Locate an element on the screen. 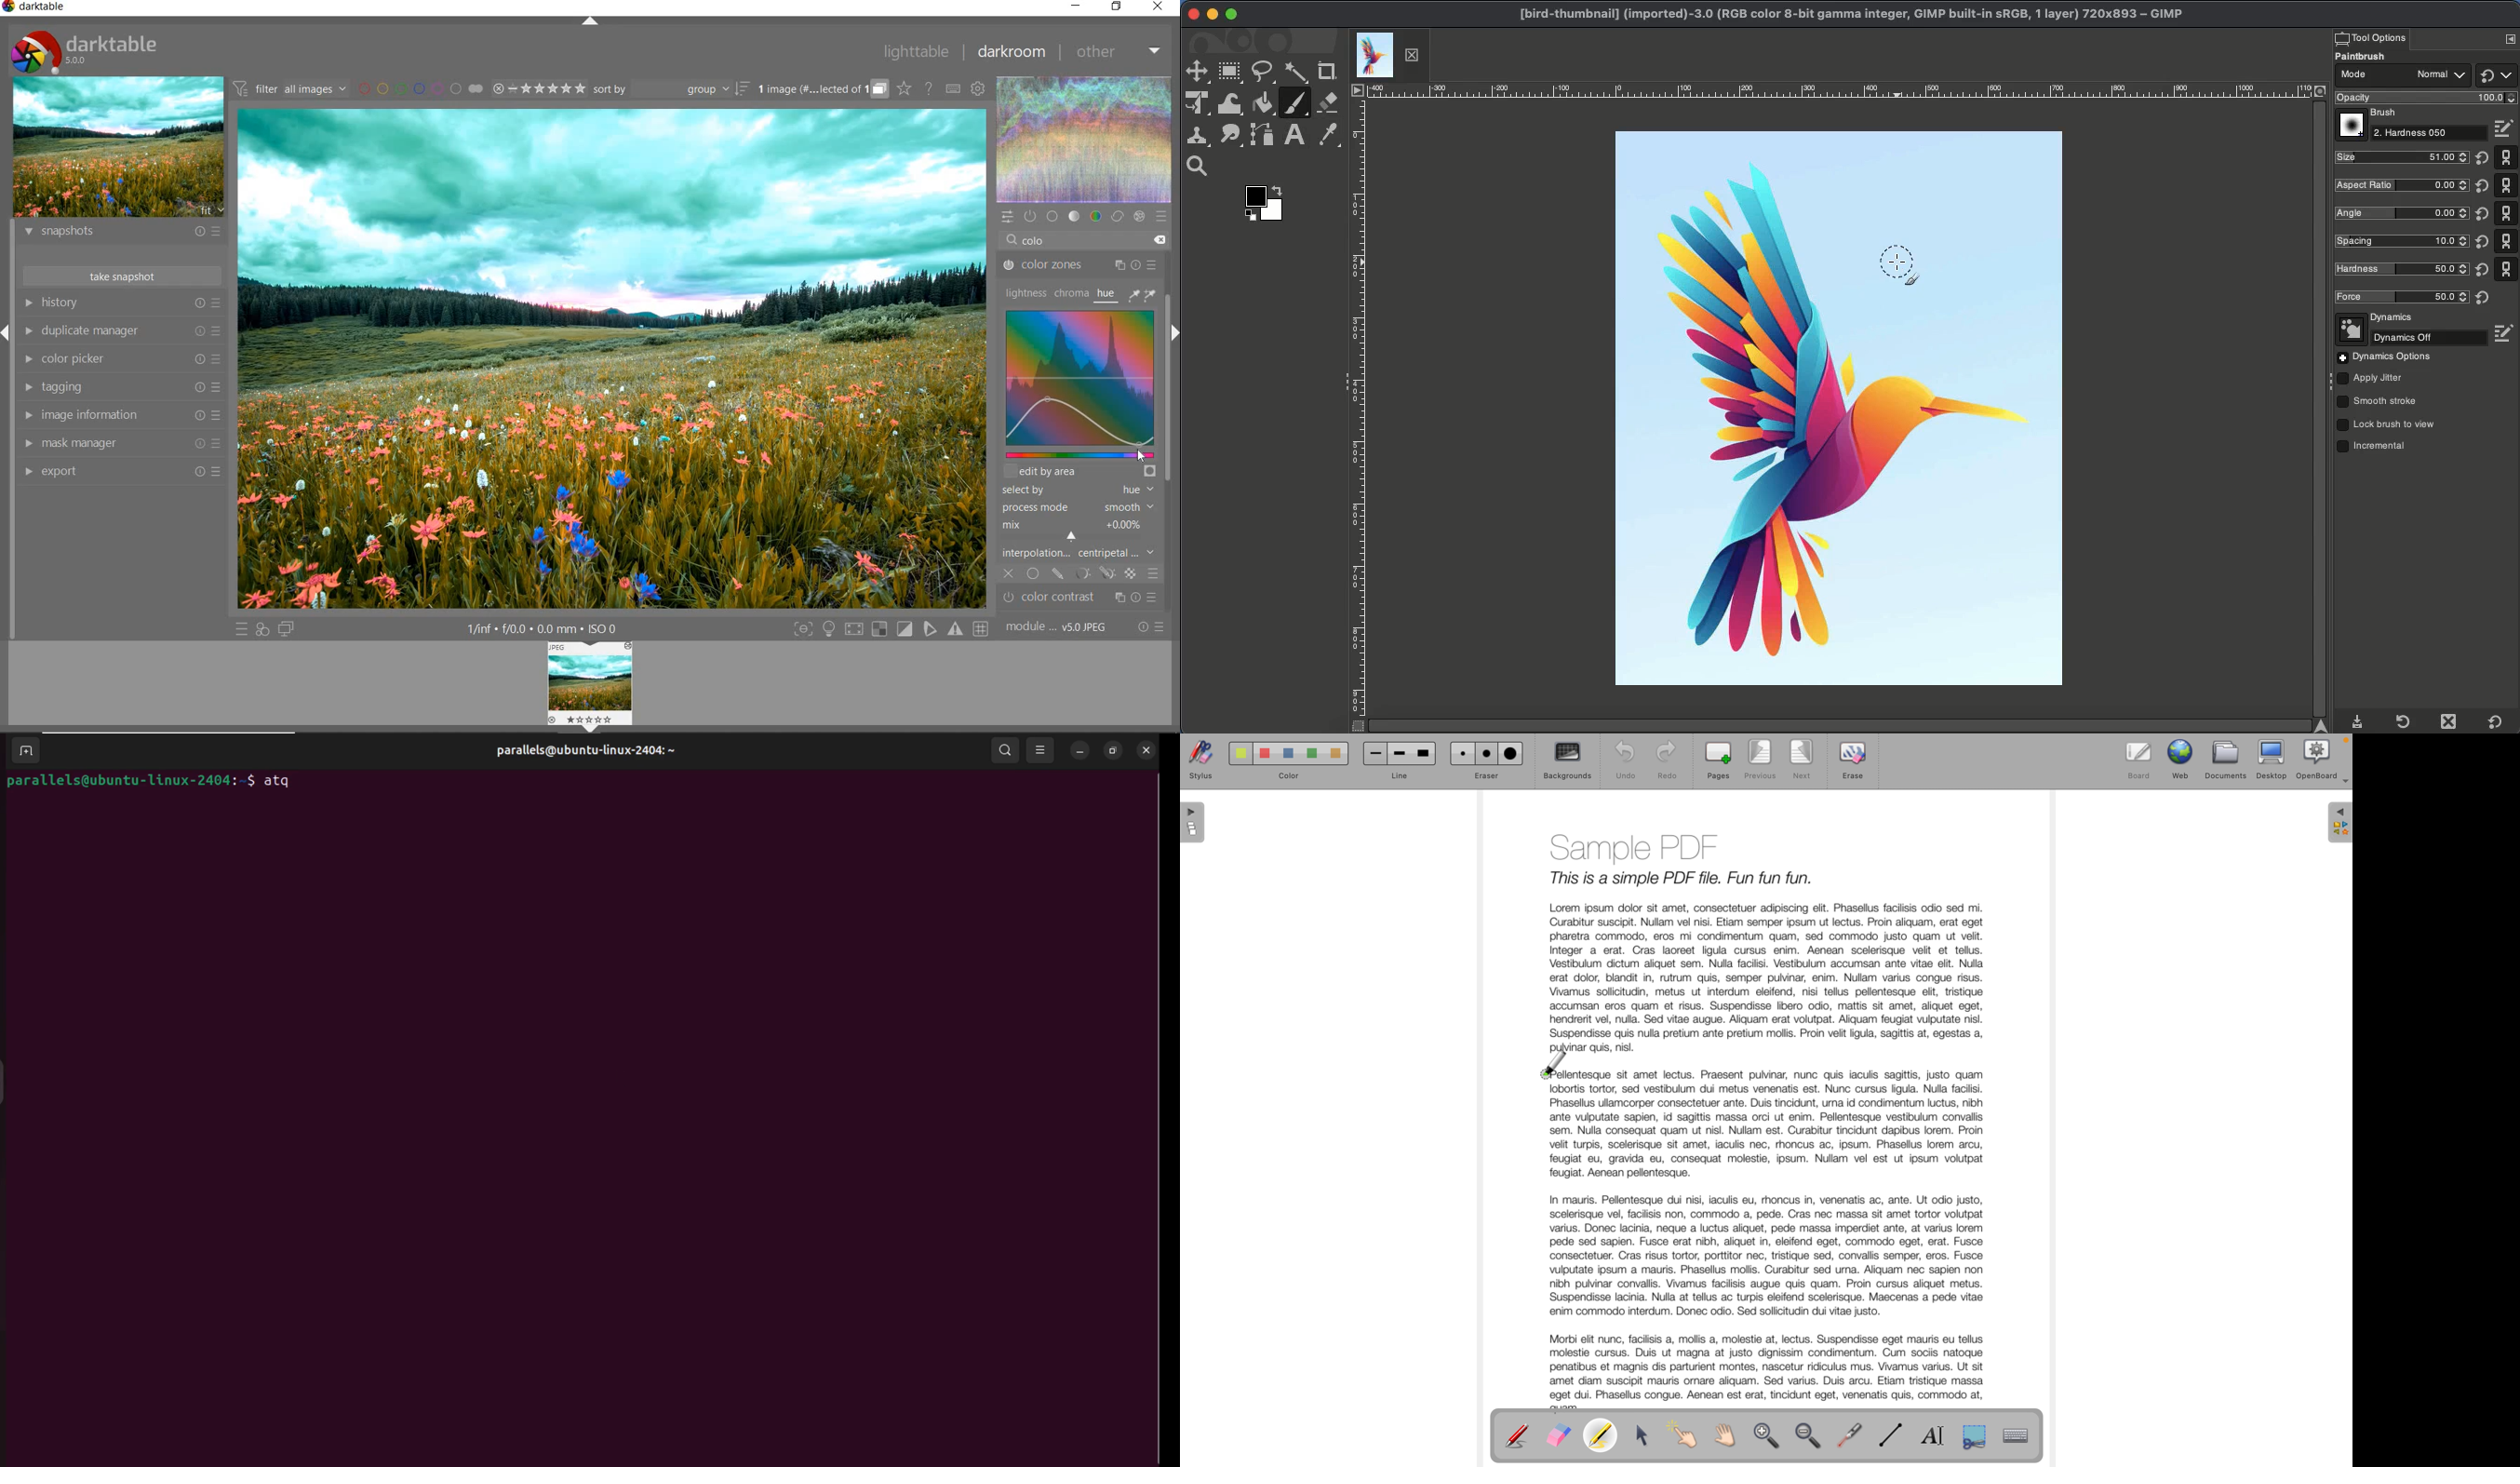  quick access panel is located at coordinates (1009, 217).